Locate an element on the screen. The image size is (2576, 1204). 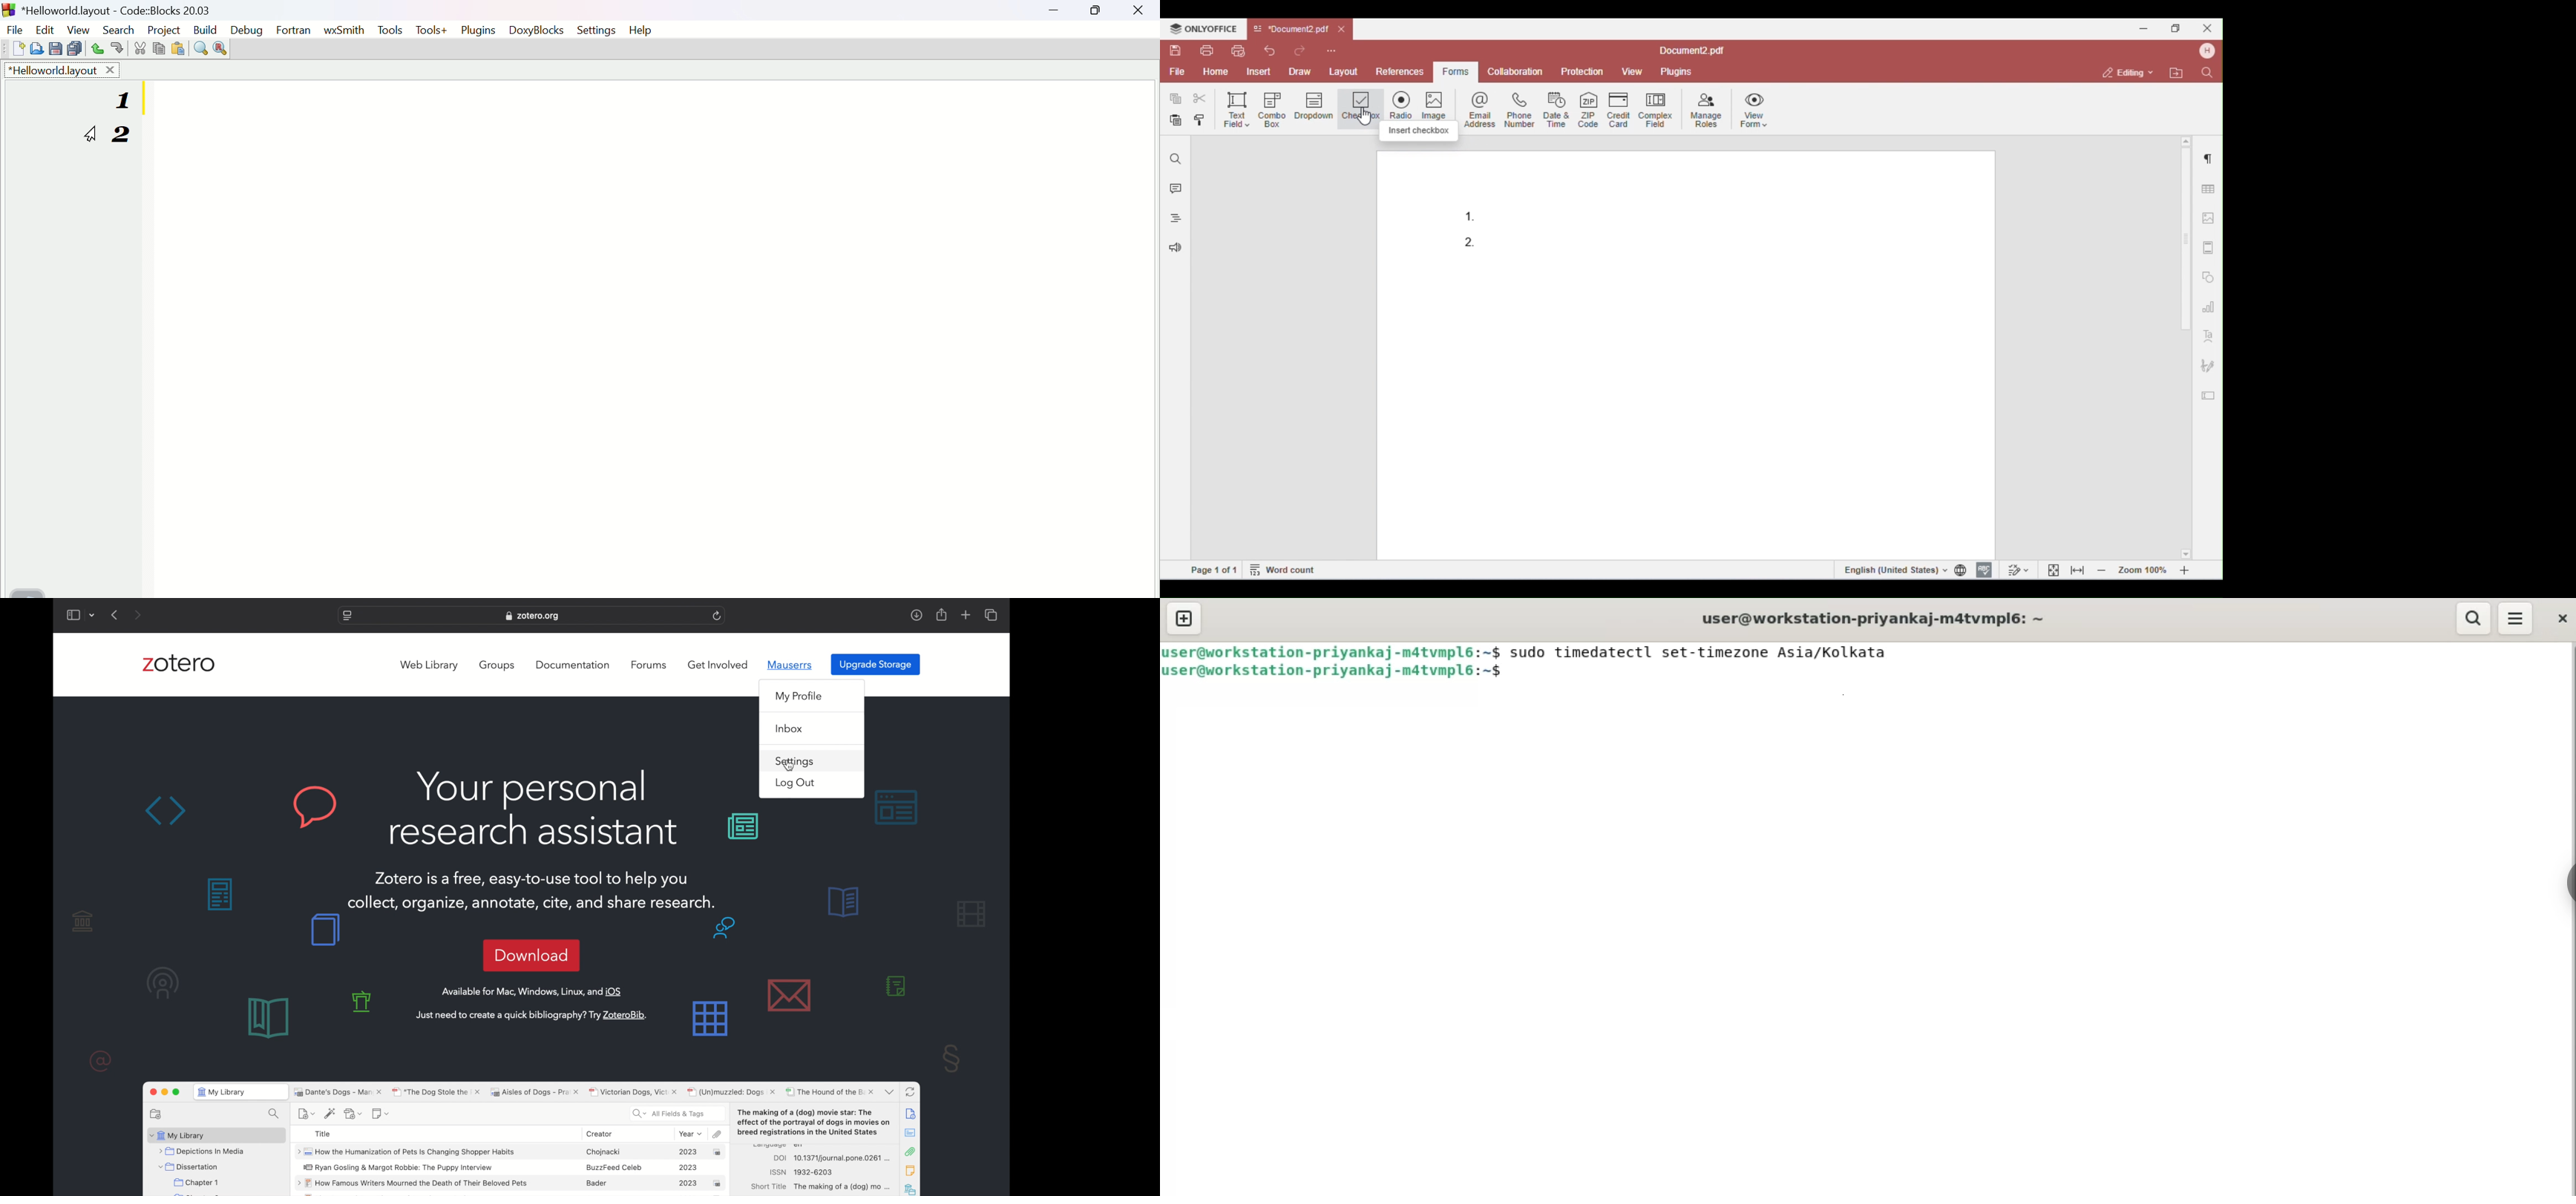
show tab overview is located at coordinates (993, 616).